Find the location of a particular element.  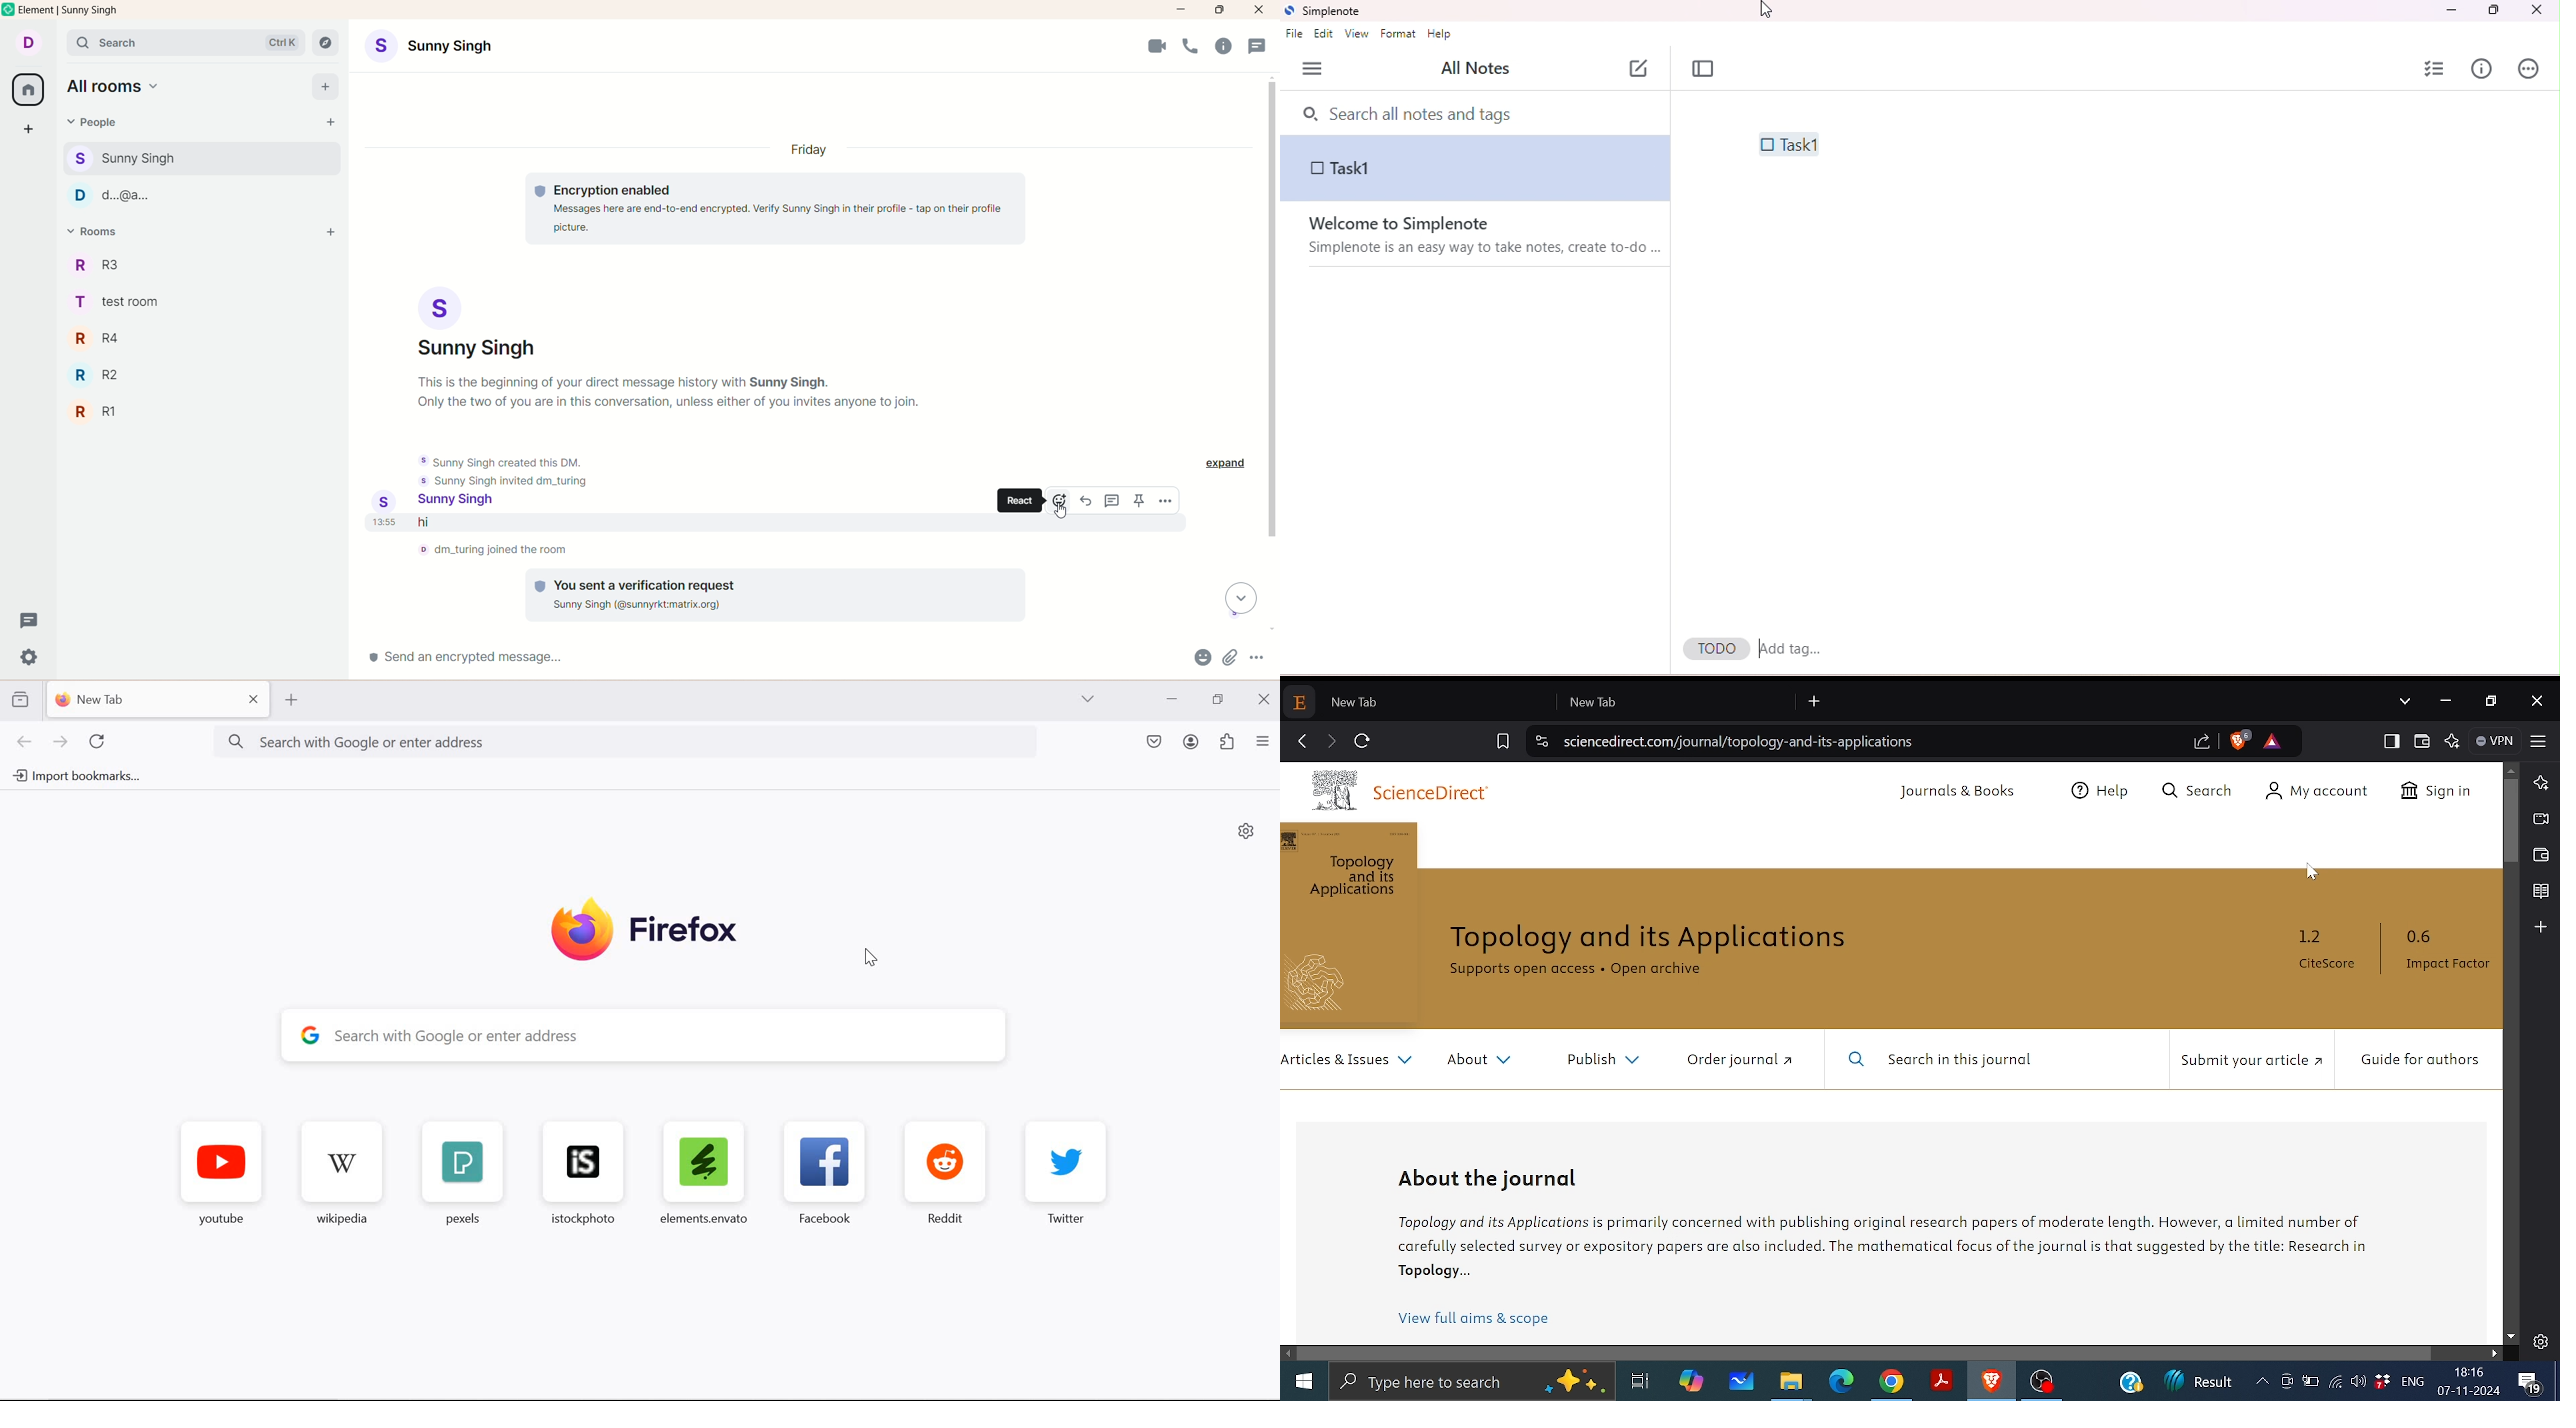

welcome to simplenote is located at coordinates (1488, 226).